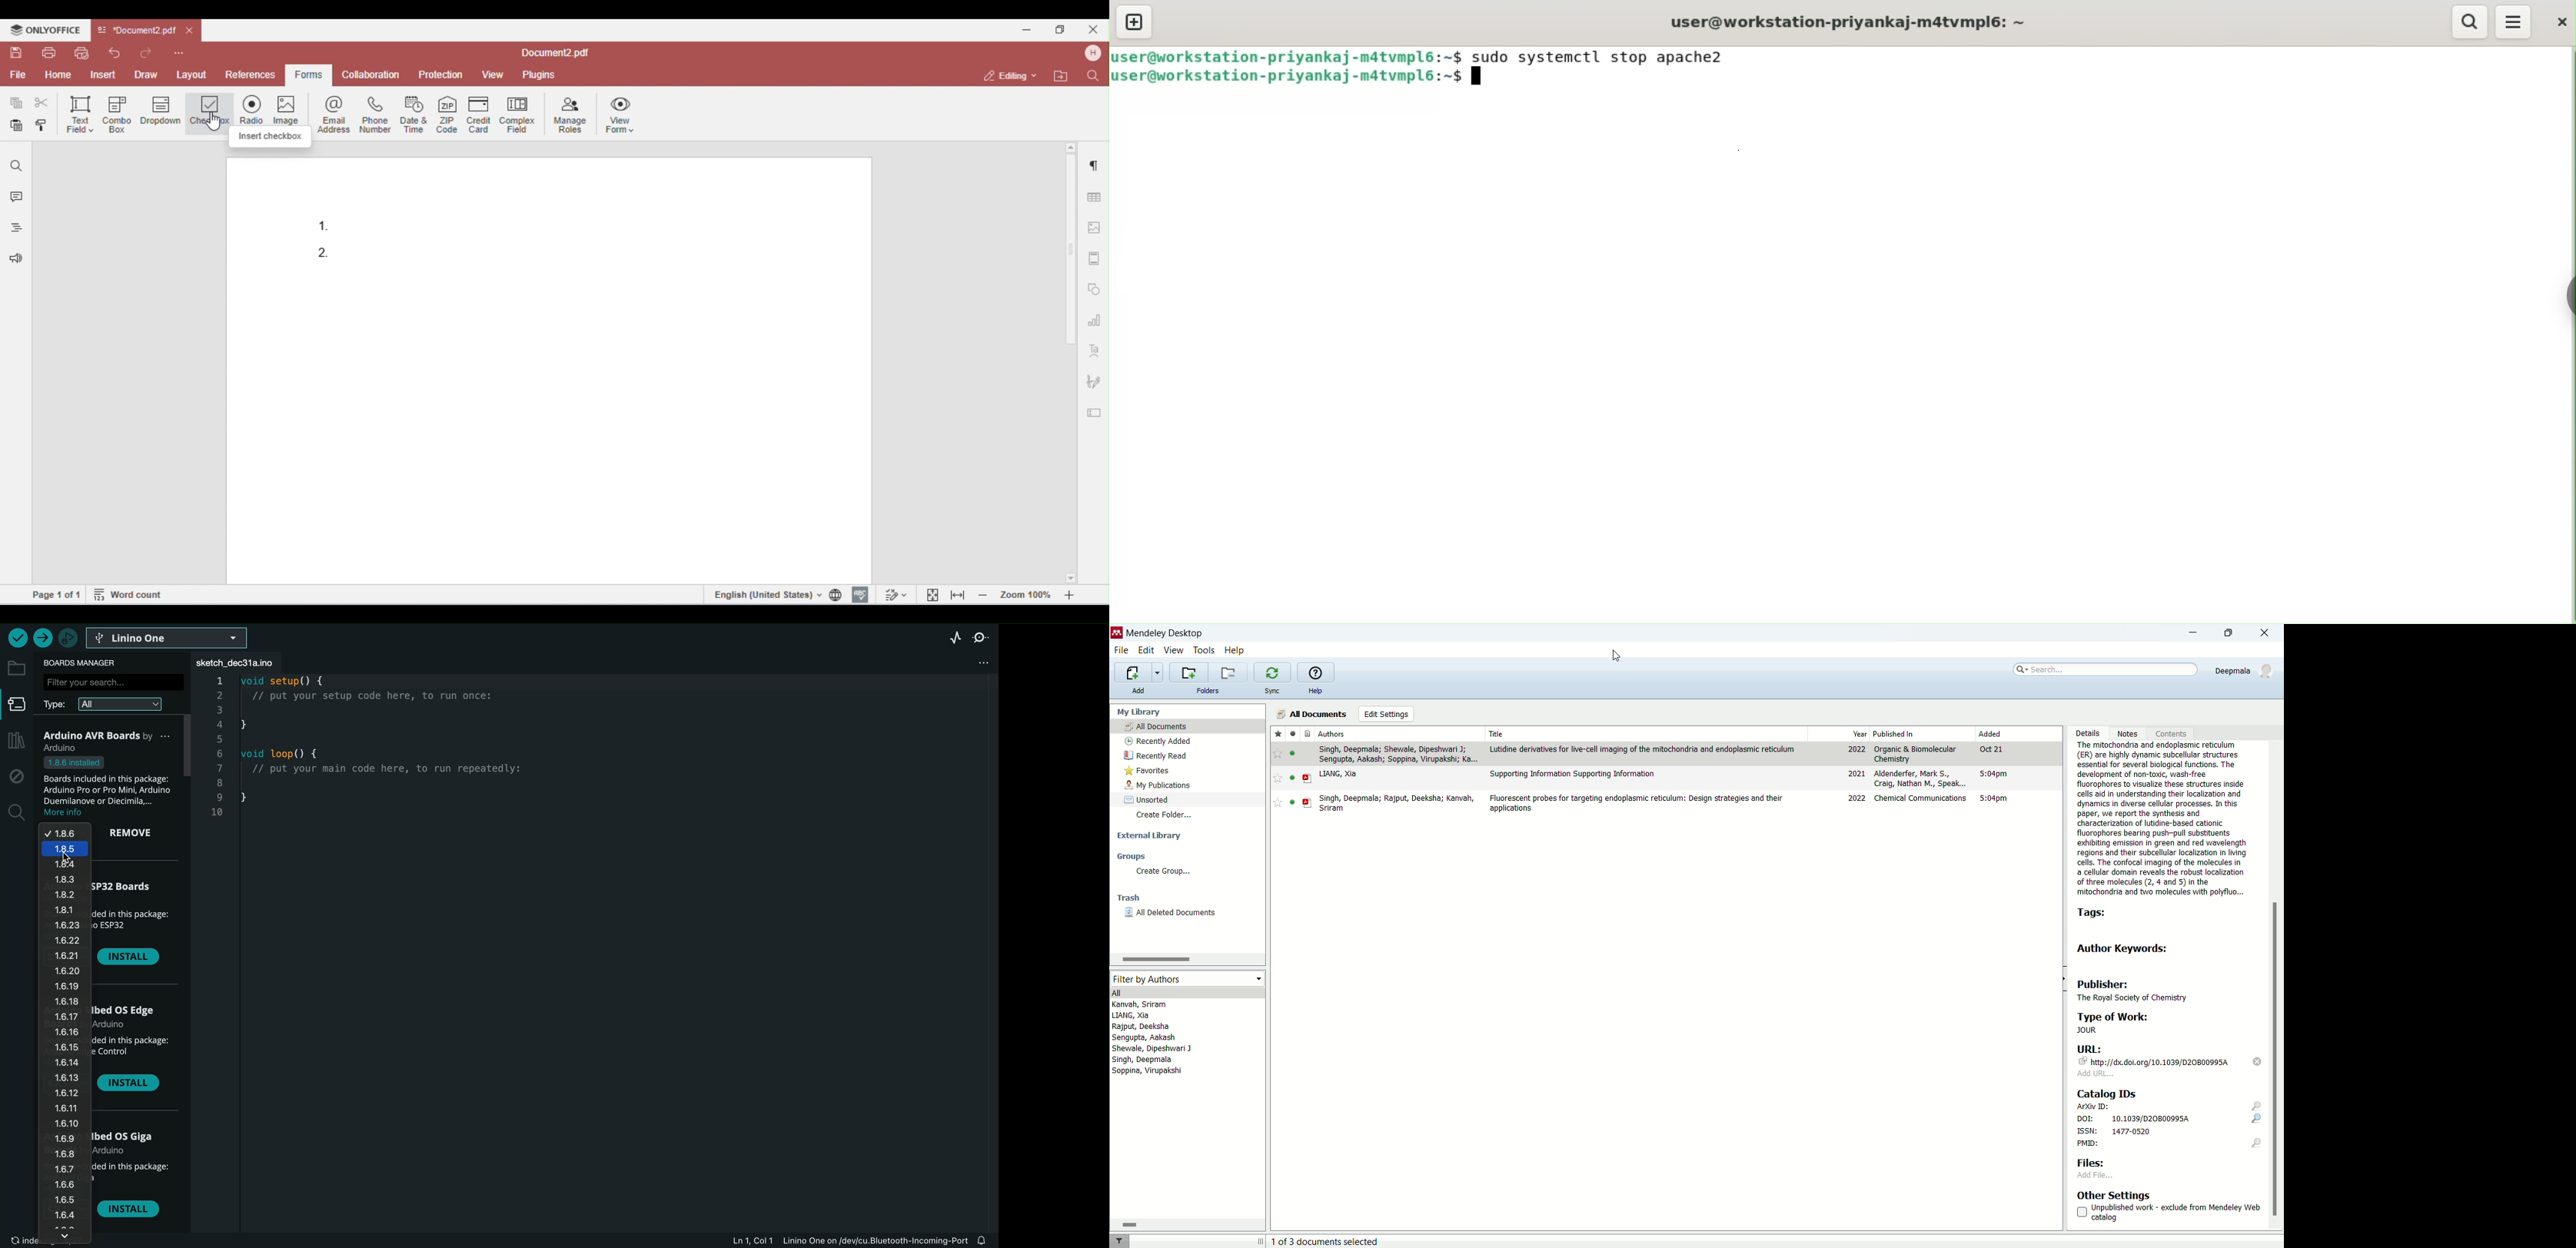 This screenshot has width=2576, height=1260. I want to click on 4, so click(220, 725).